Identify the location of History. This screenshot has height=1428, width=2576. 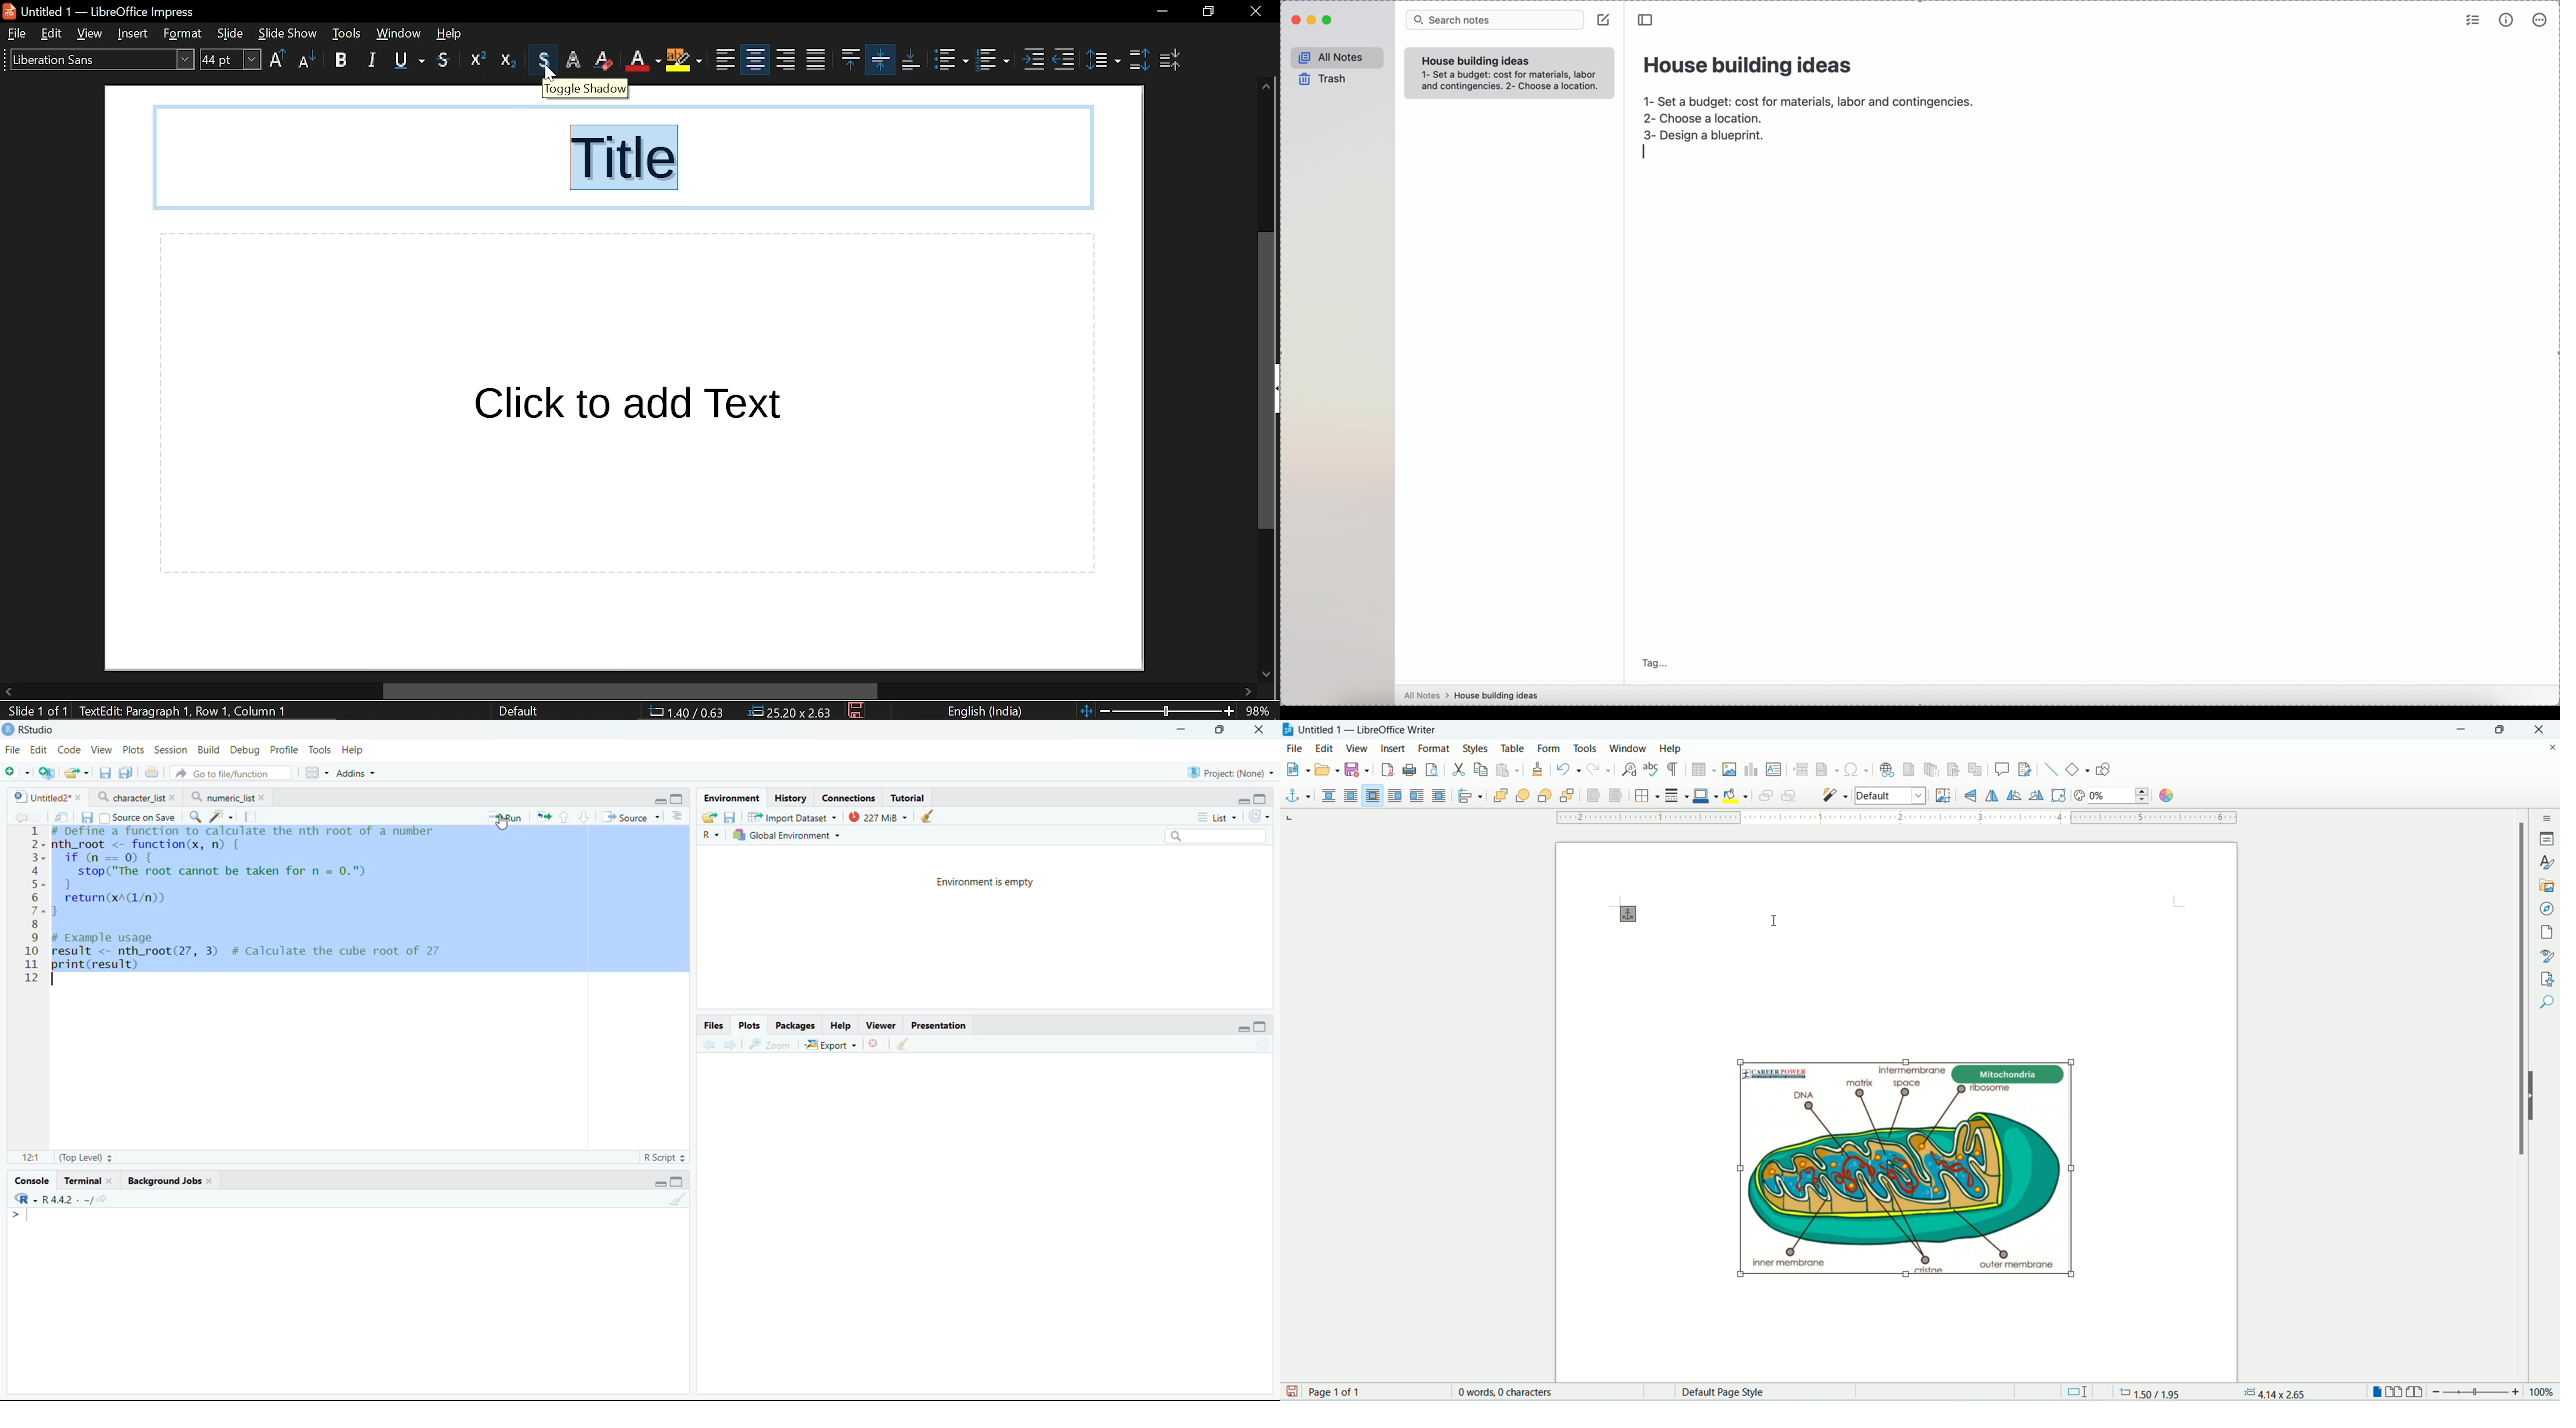
(790, 798).